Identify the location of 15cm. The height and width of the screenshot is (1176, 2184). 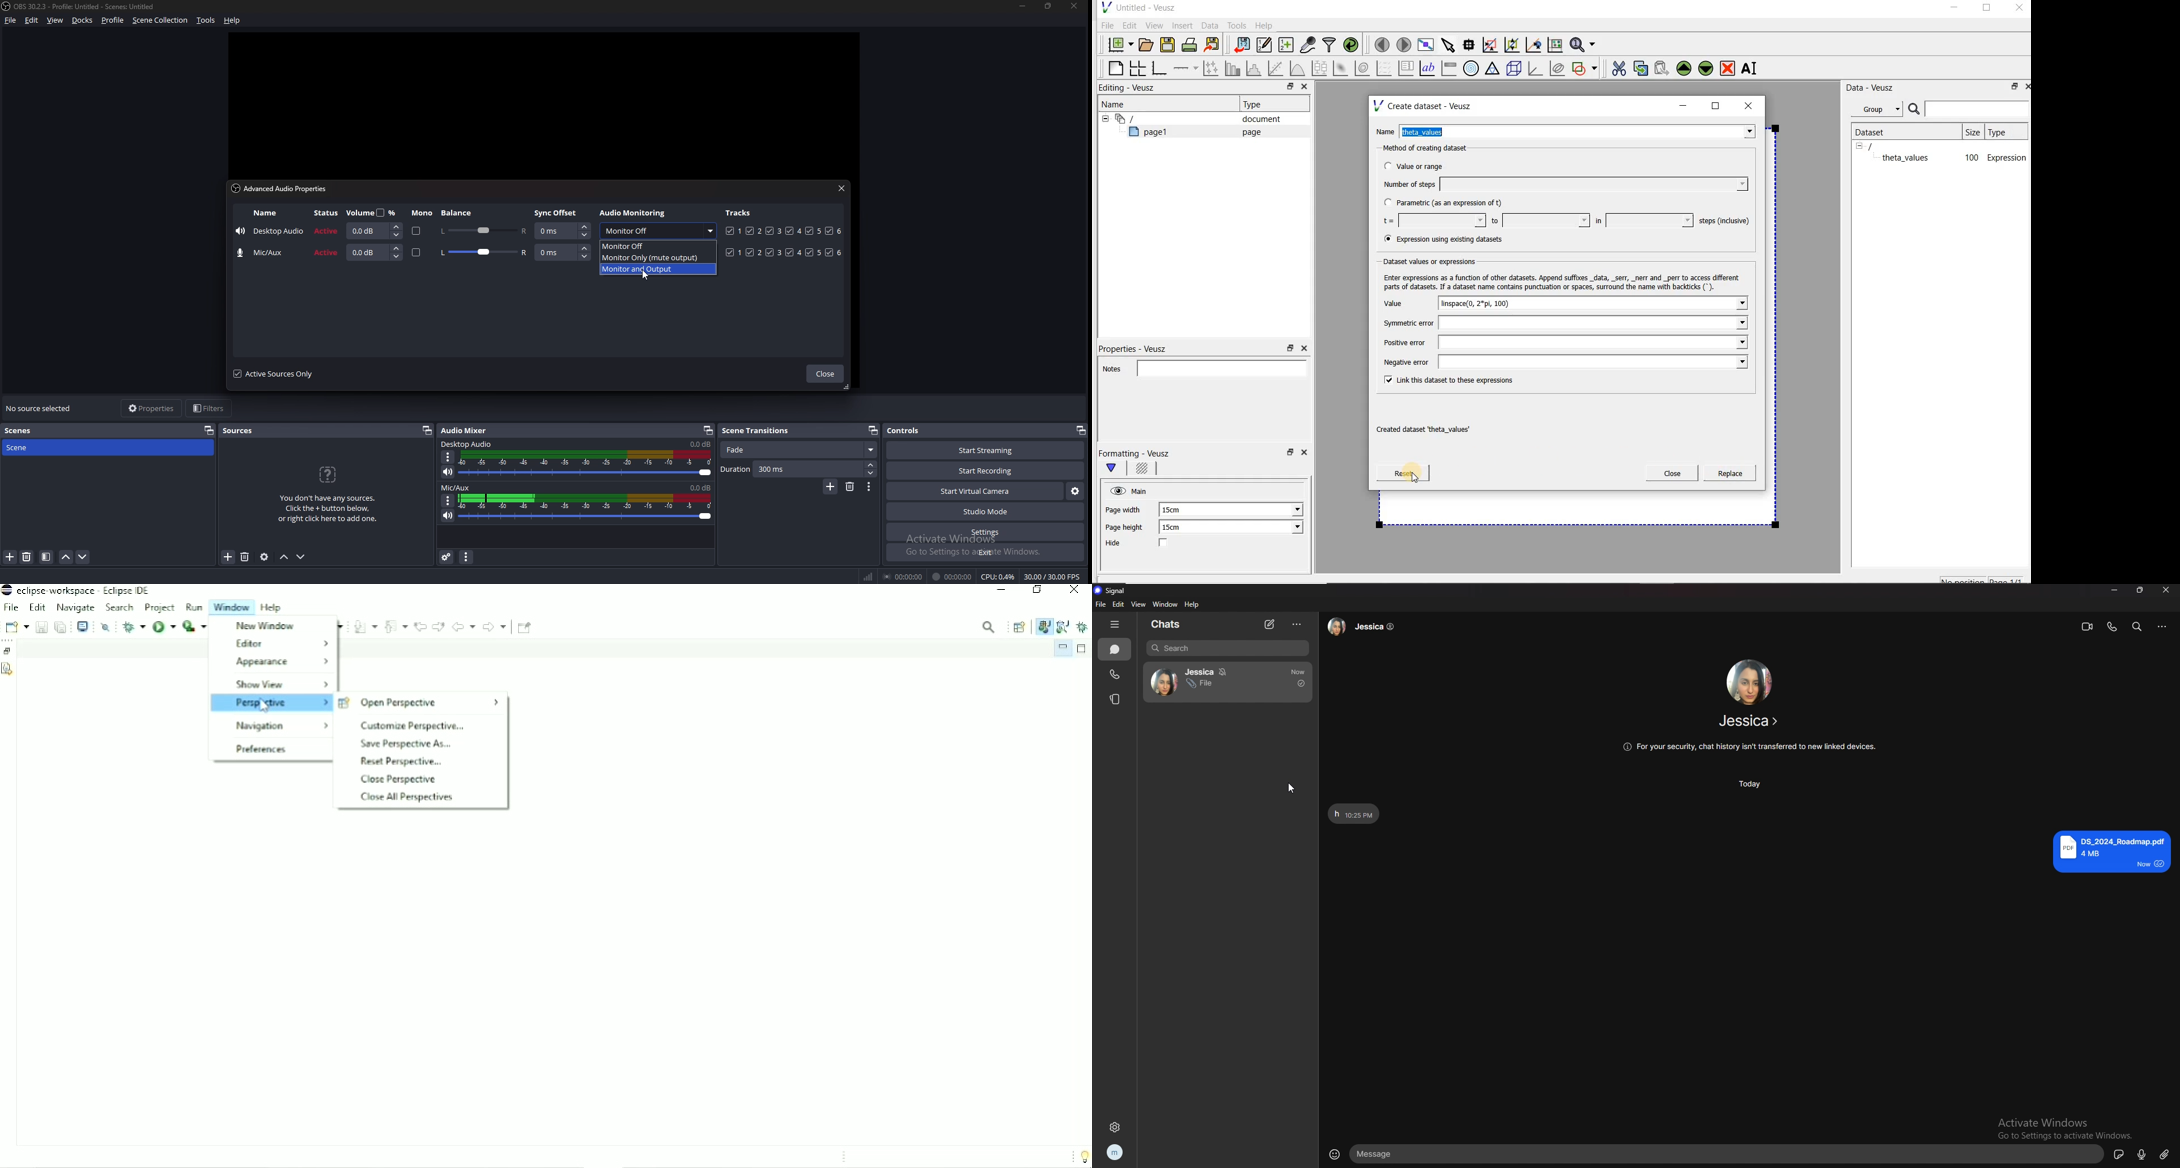
(1177, 510).